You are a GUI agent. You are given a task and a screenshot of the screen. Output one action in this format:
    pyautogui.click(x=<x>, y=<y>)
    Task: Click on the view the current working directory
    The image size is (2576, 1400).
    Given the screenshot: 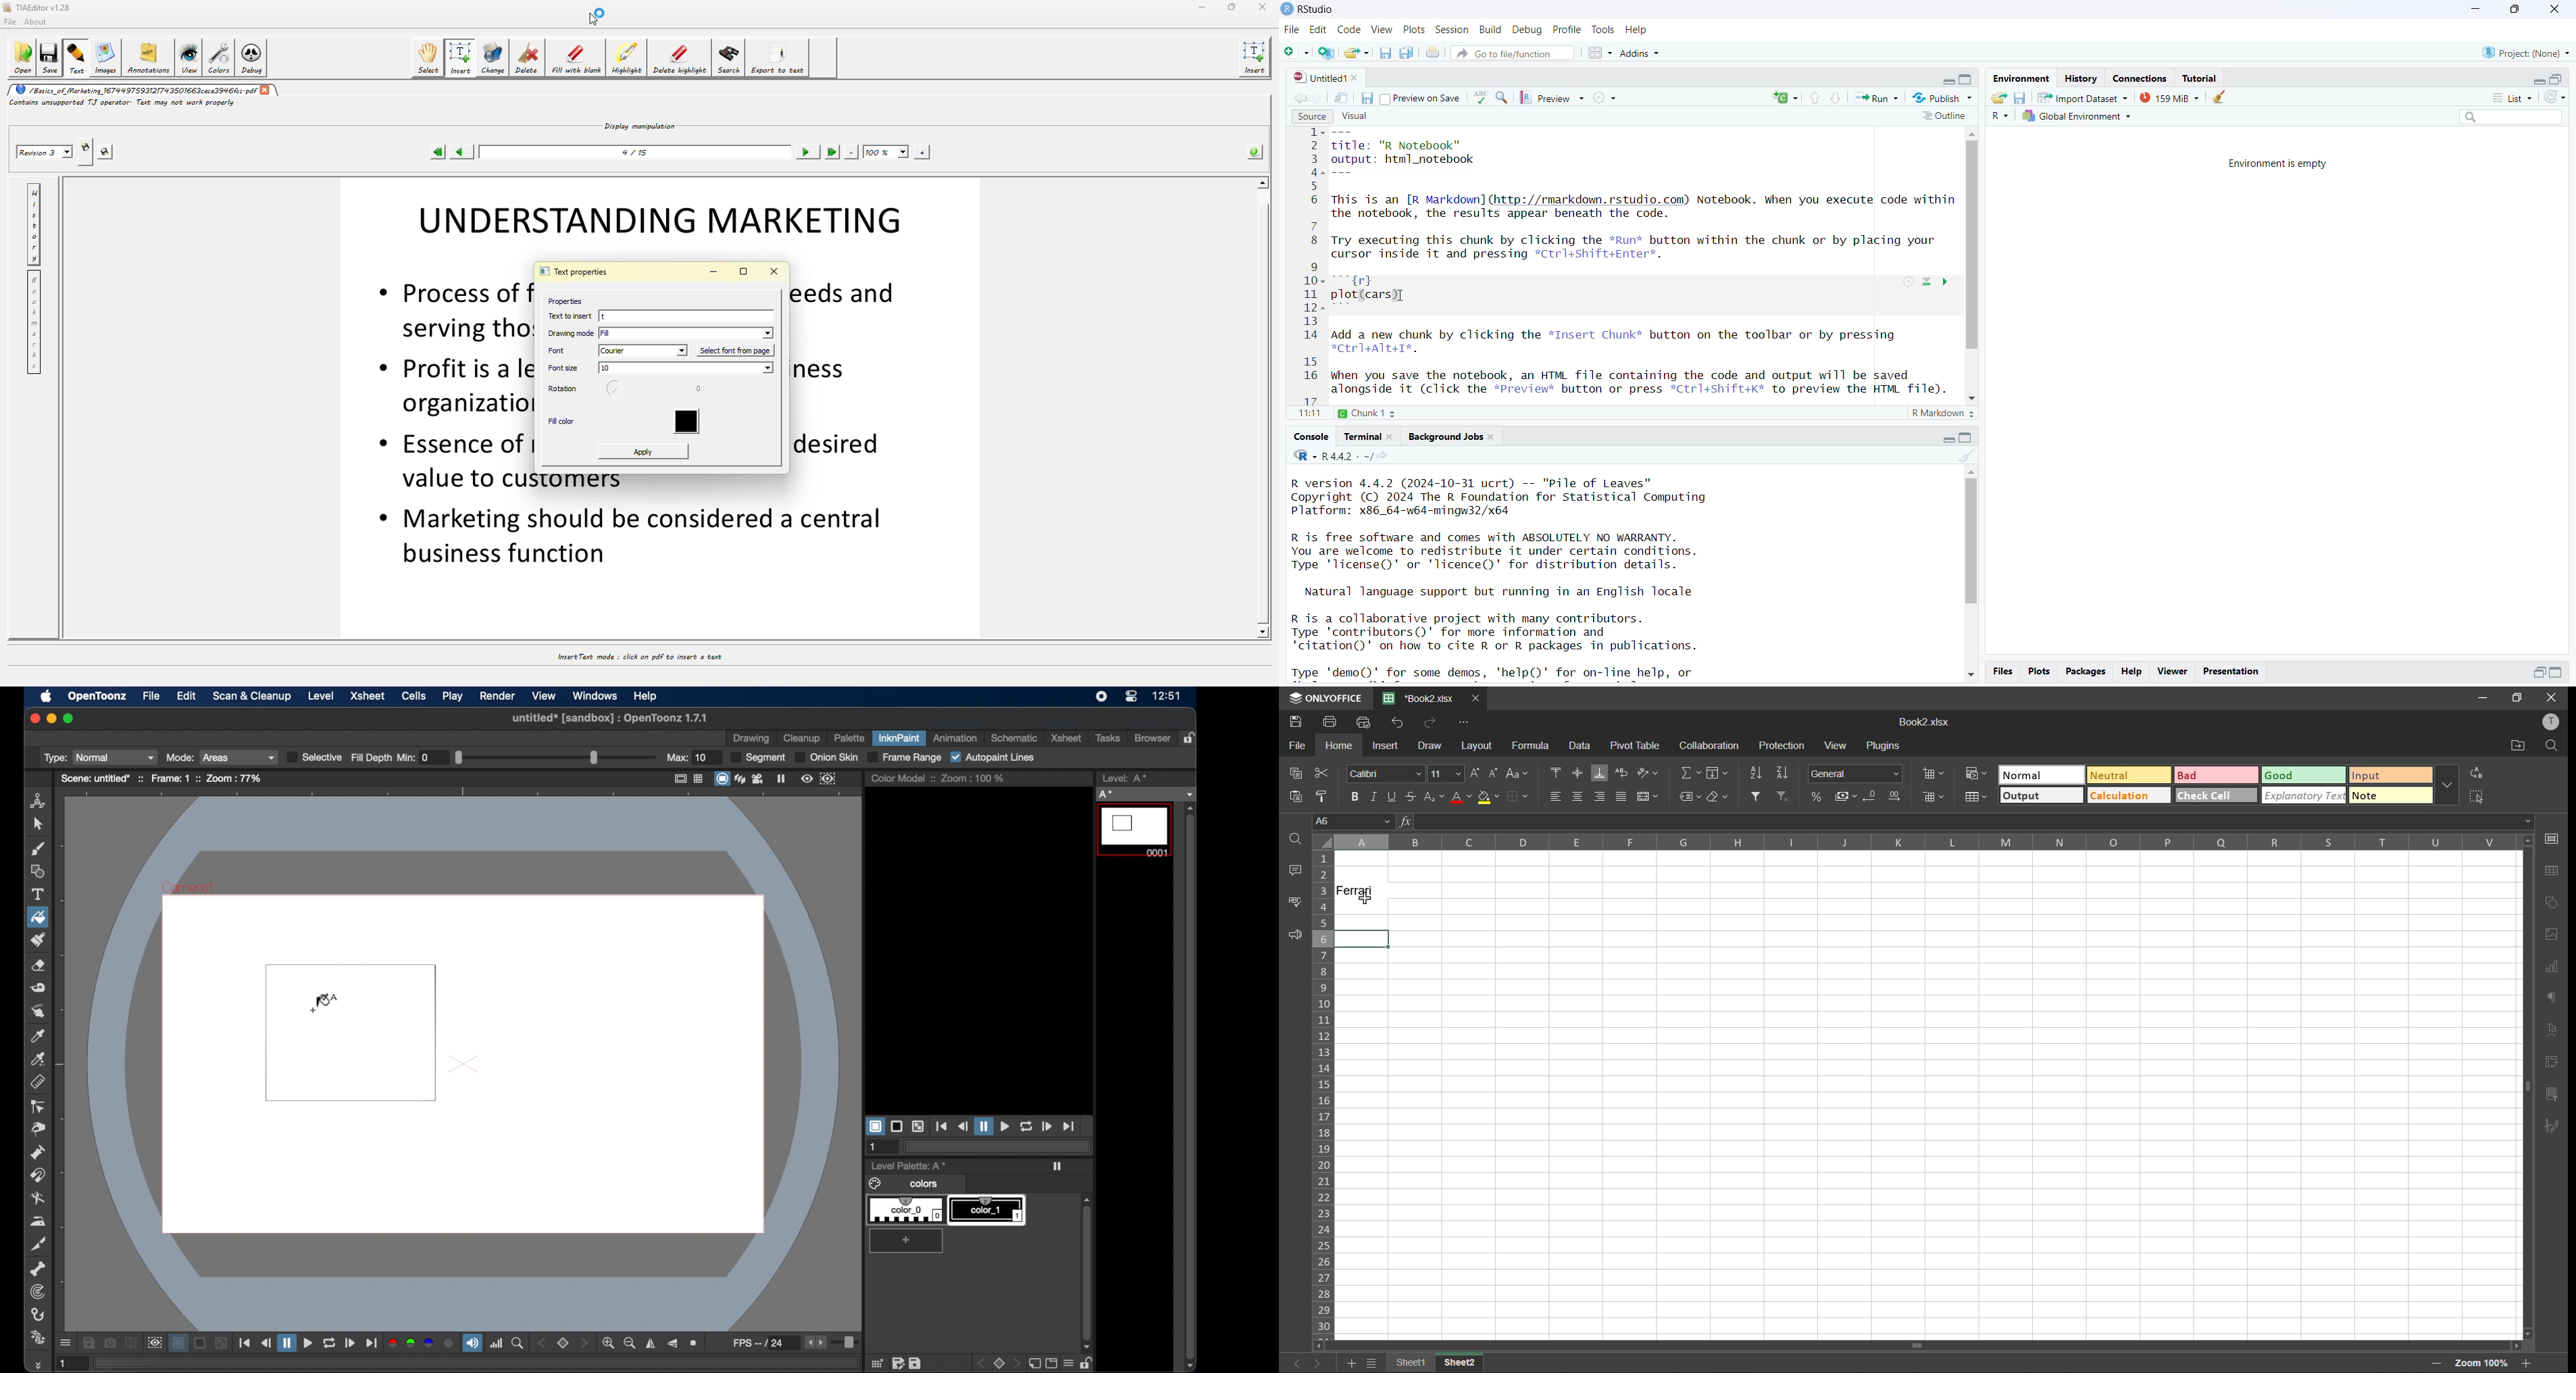 What is the action you would take?
    pyautogui.click(x=1386, y=455)
    